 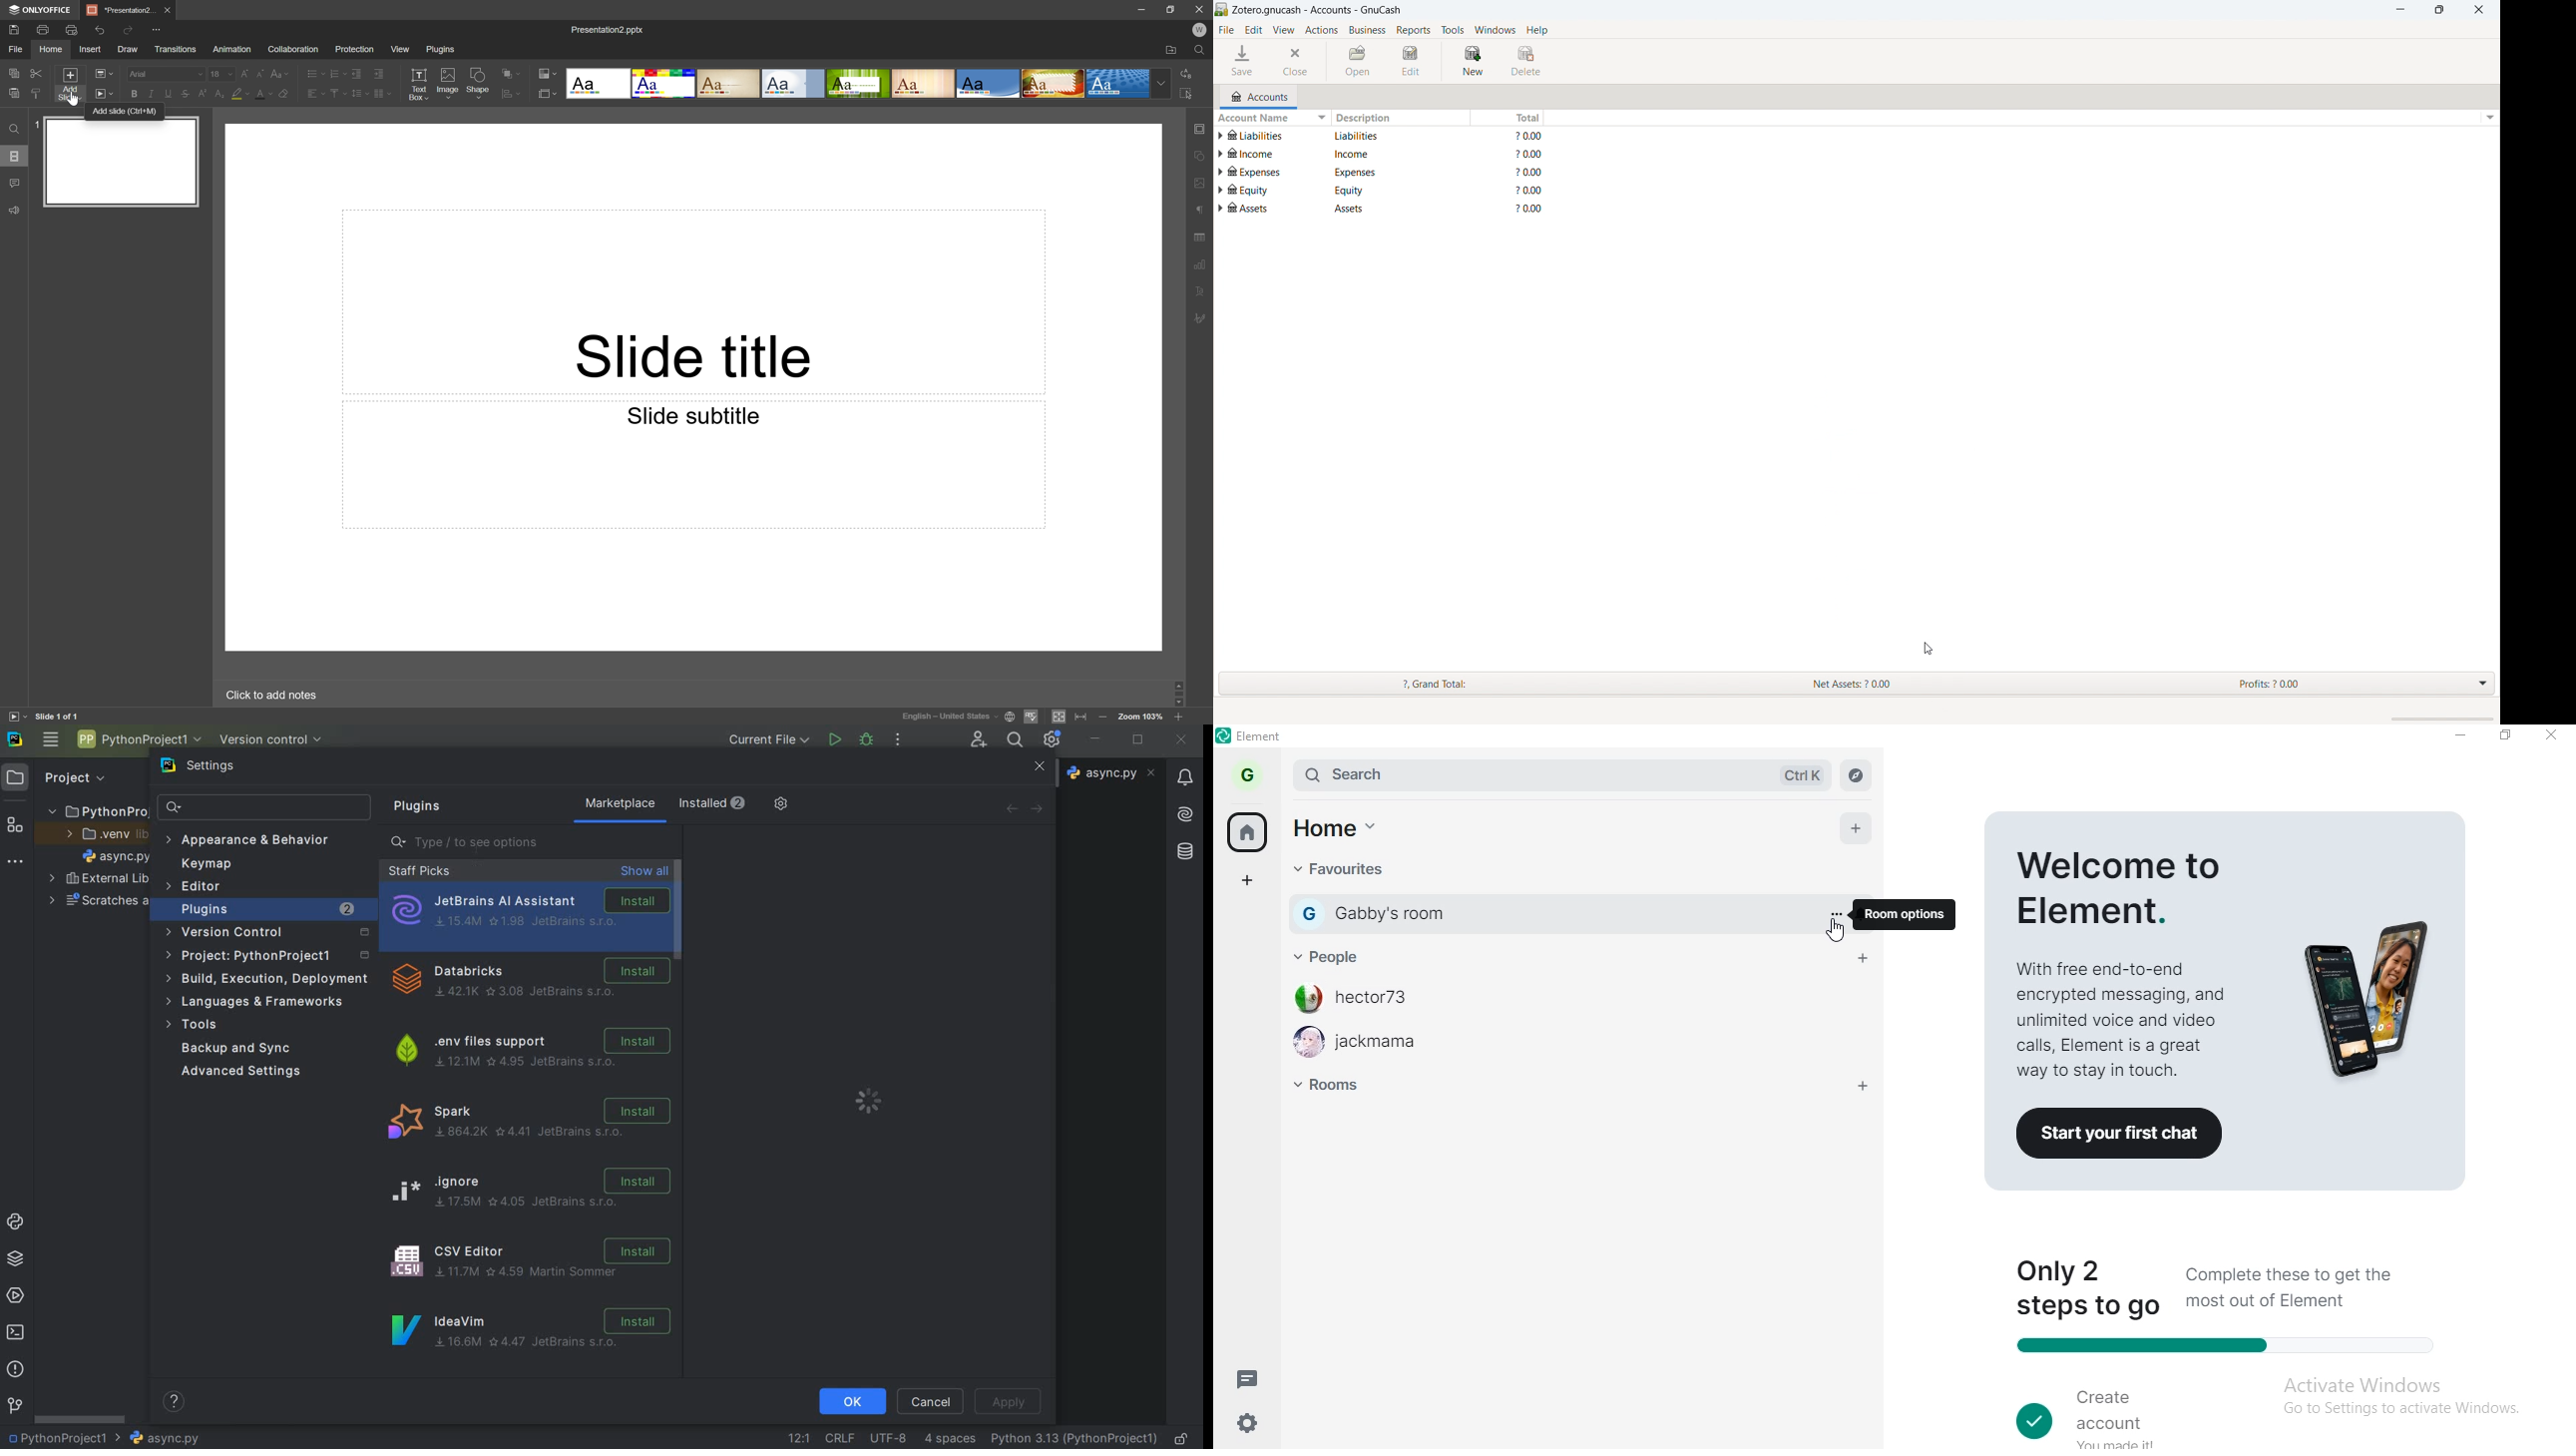 I want to click on settings, so click(x=1253, y=1425).